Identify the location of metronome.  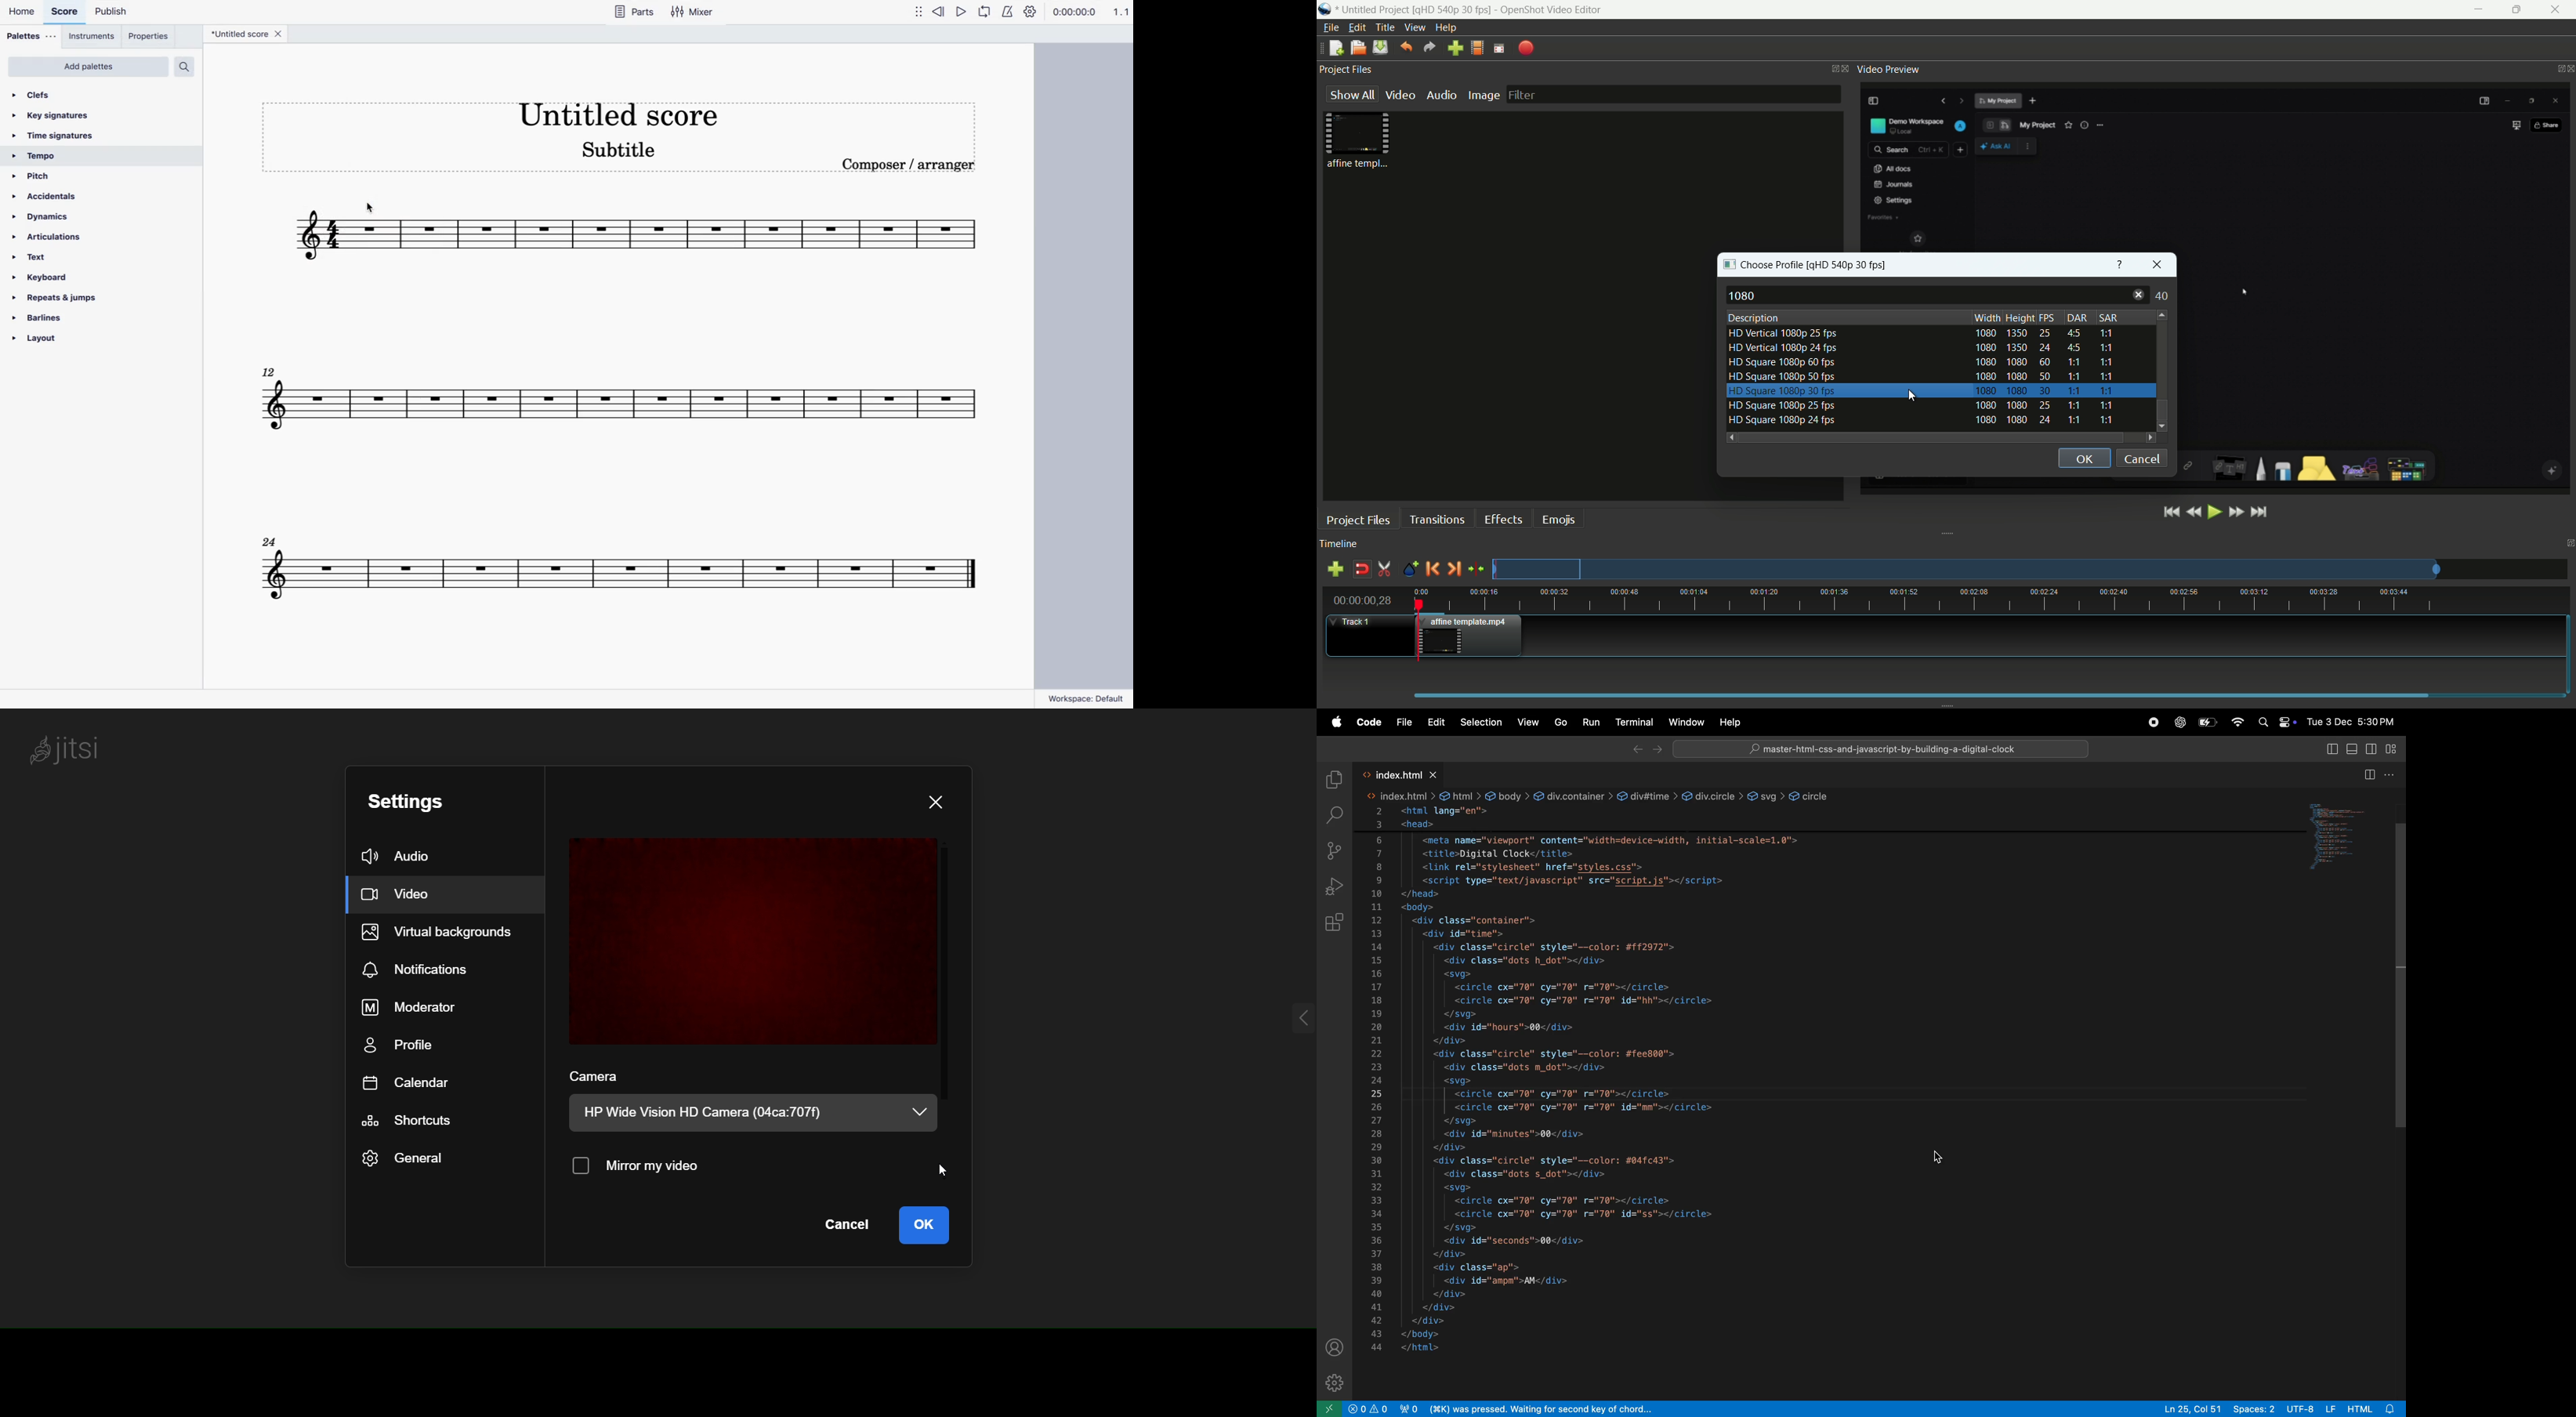
(1006, 11).